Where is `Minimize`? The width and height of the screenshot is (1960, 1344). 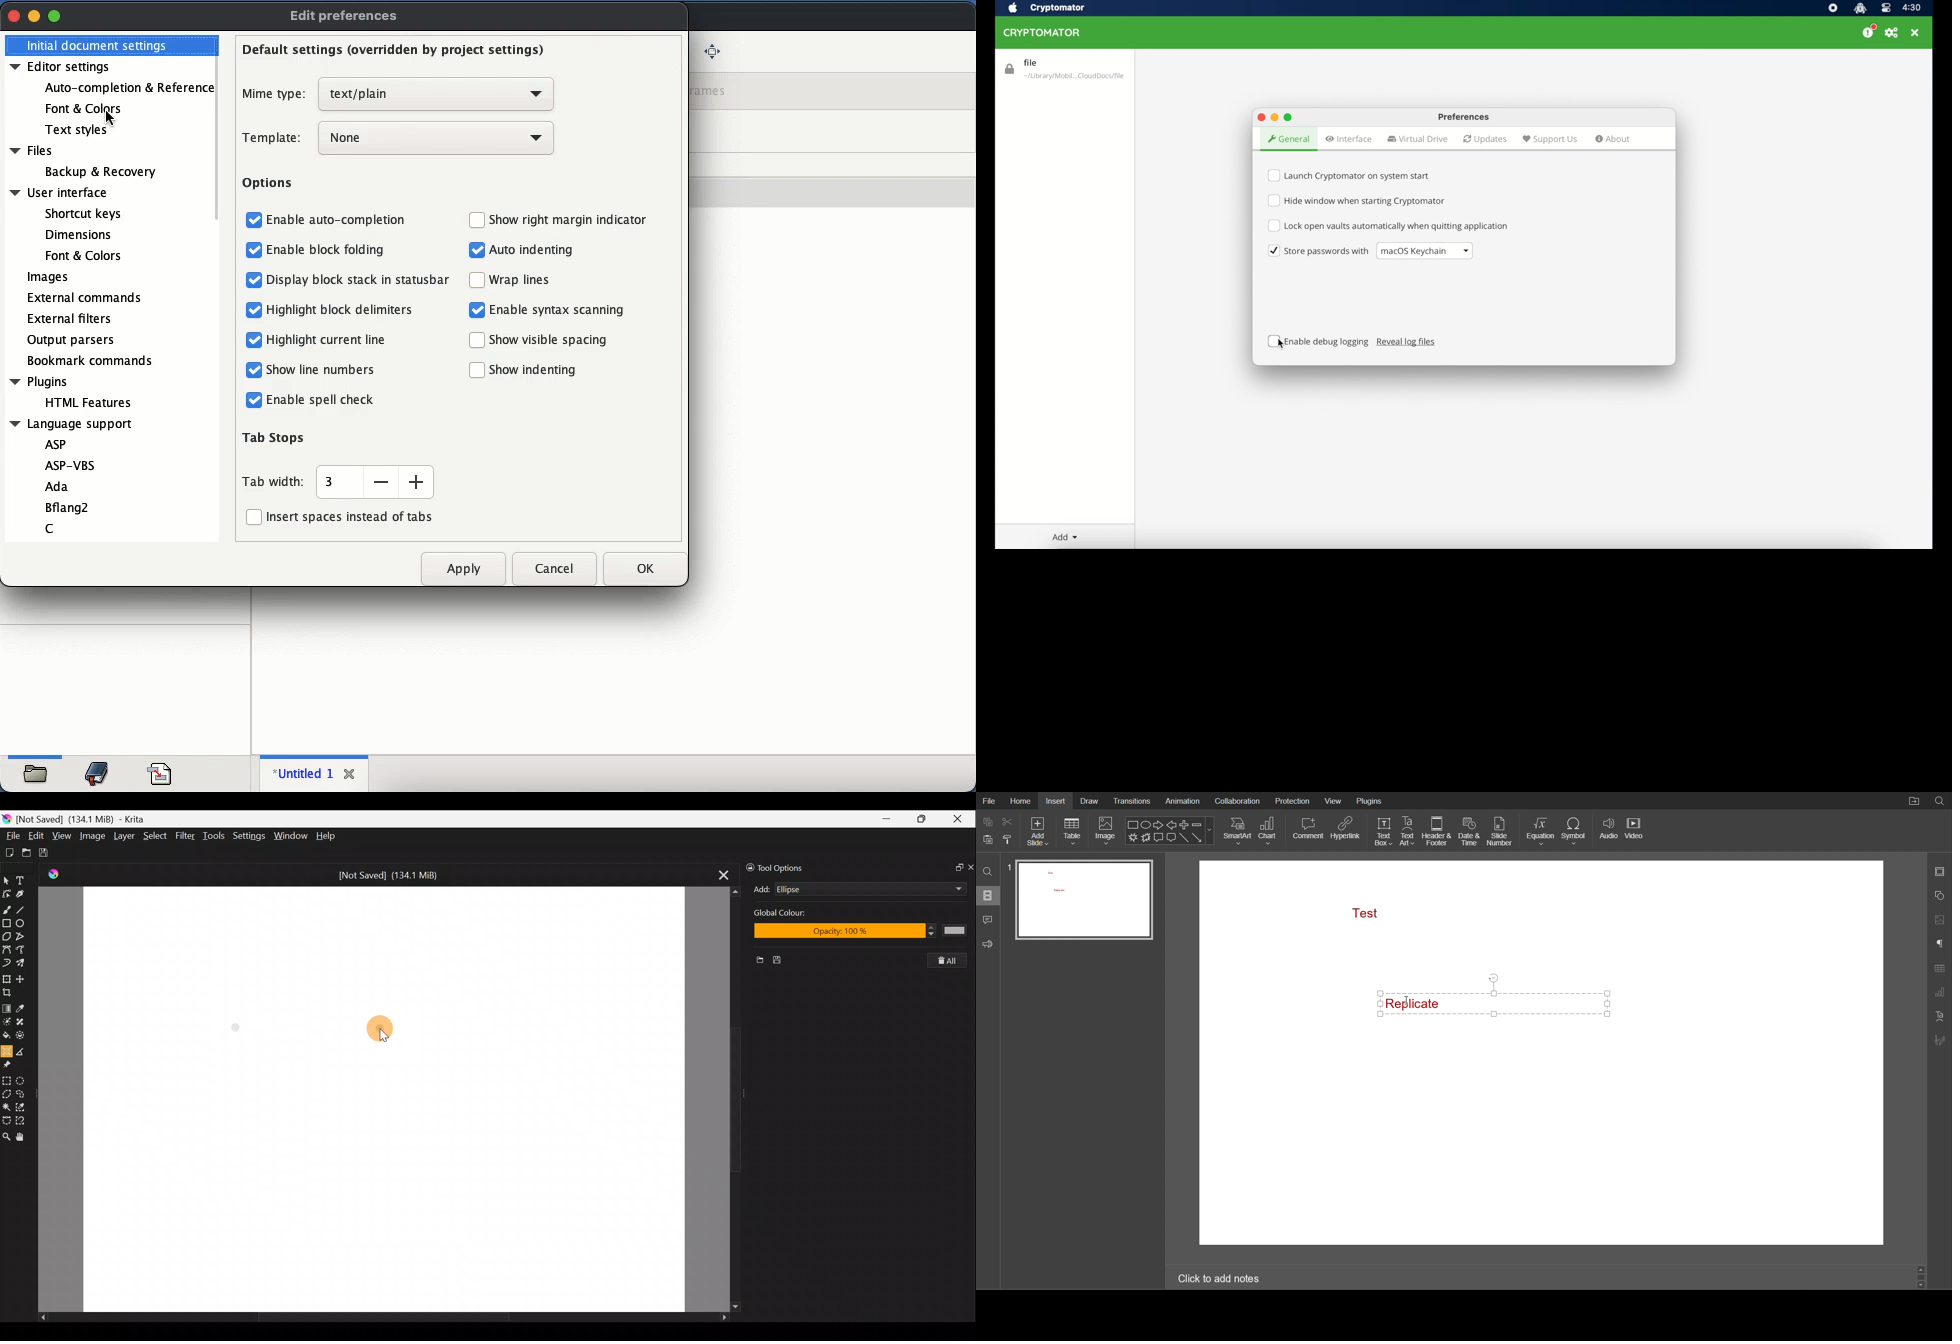
Minimize is located at coordinates (888, 818).